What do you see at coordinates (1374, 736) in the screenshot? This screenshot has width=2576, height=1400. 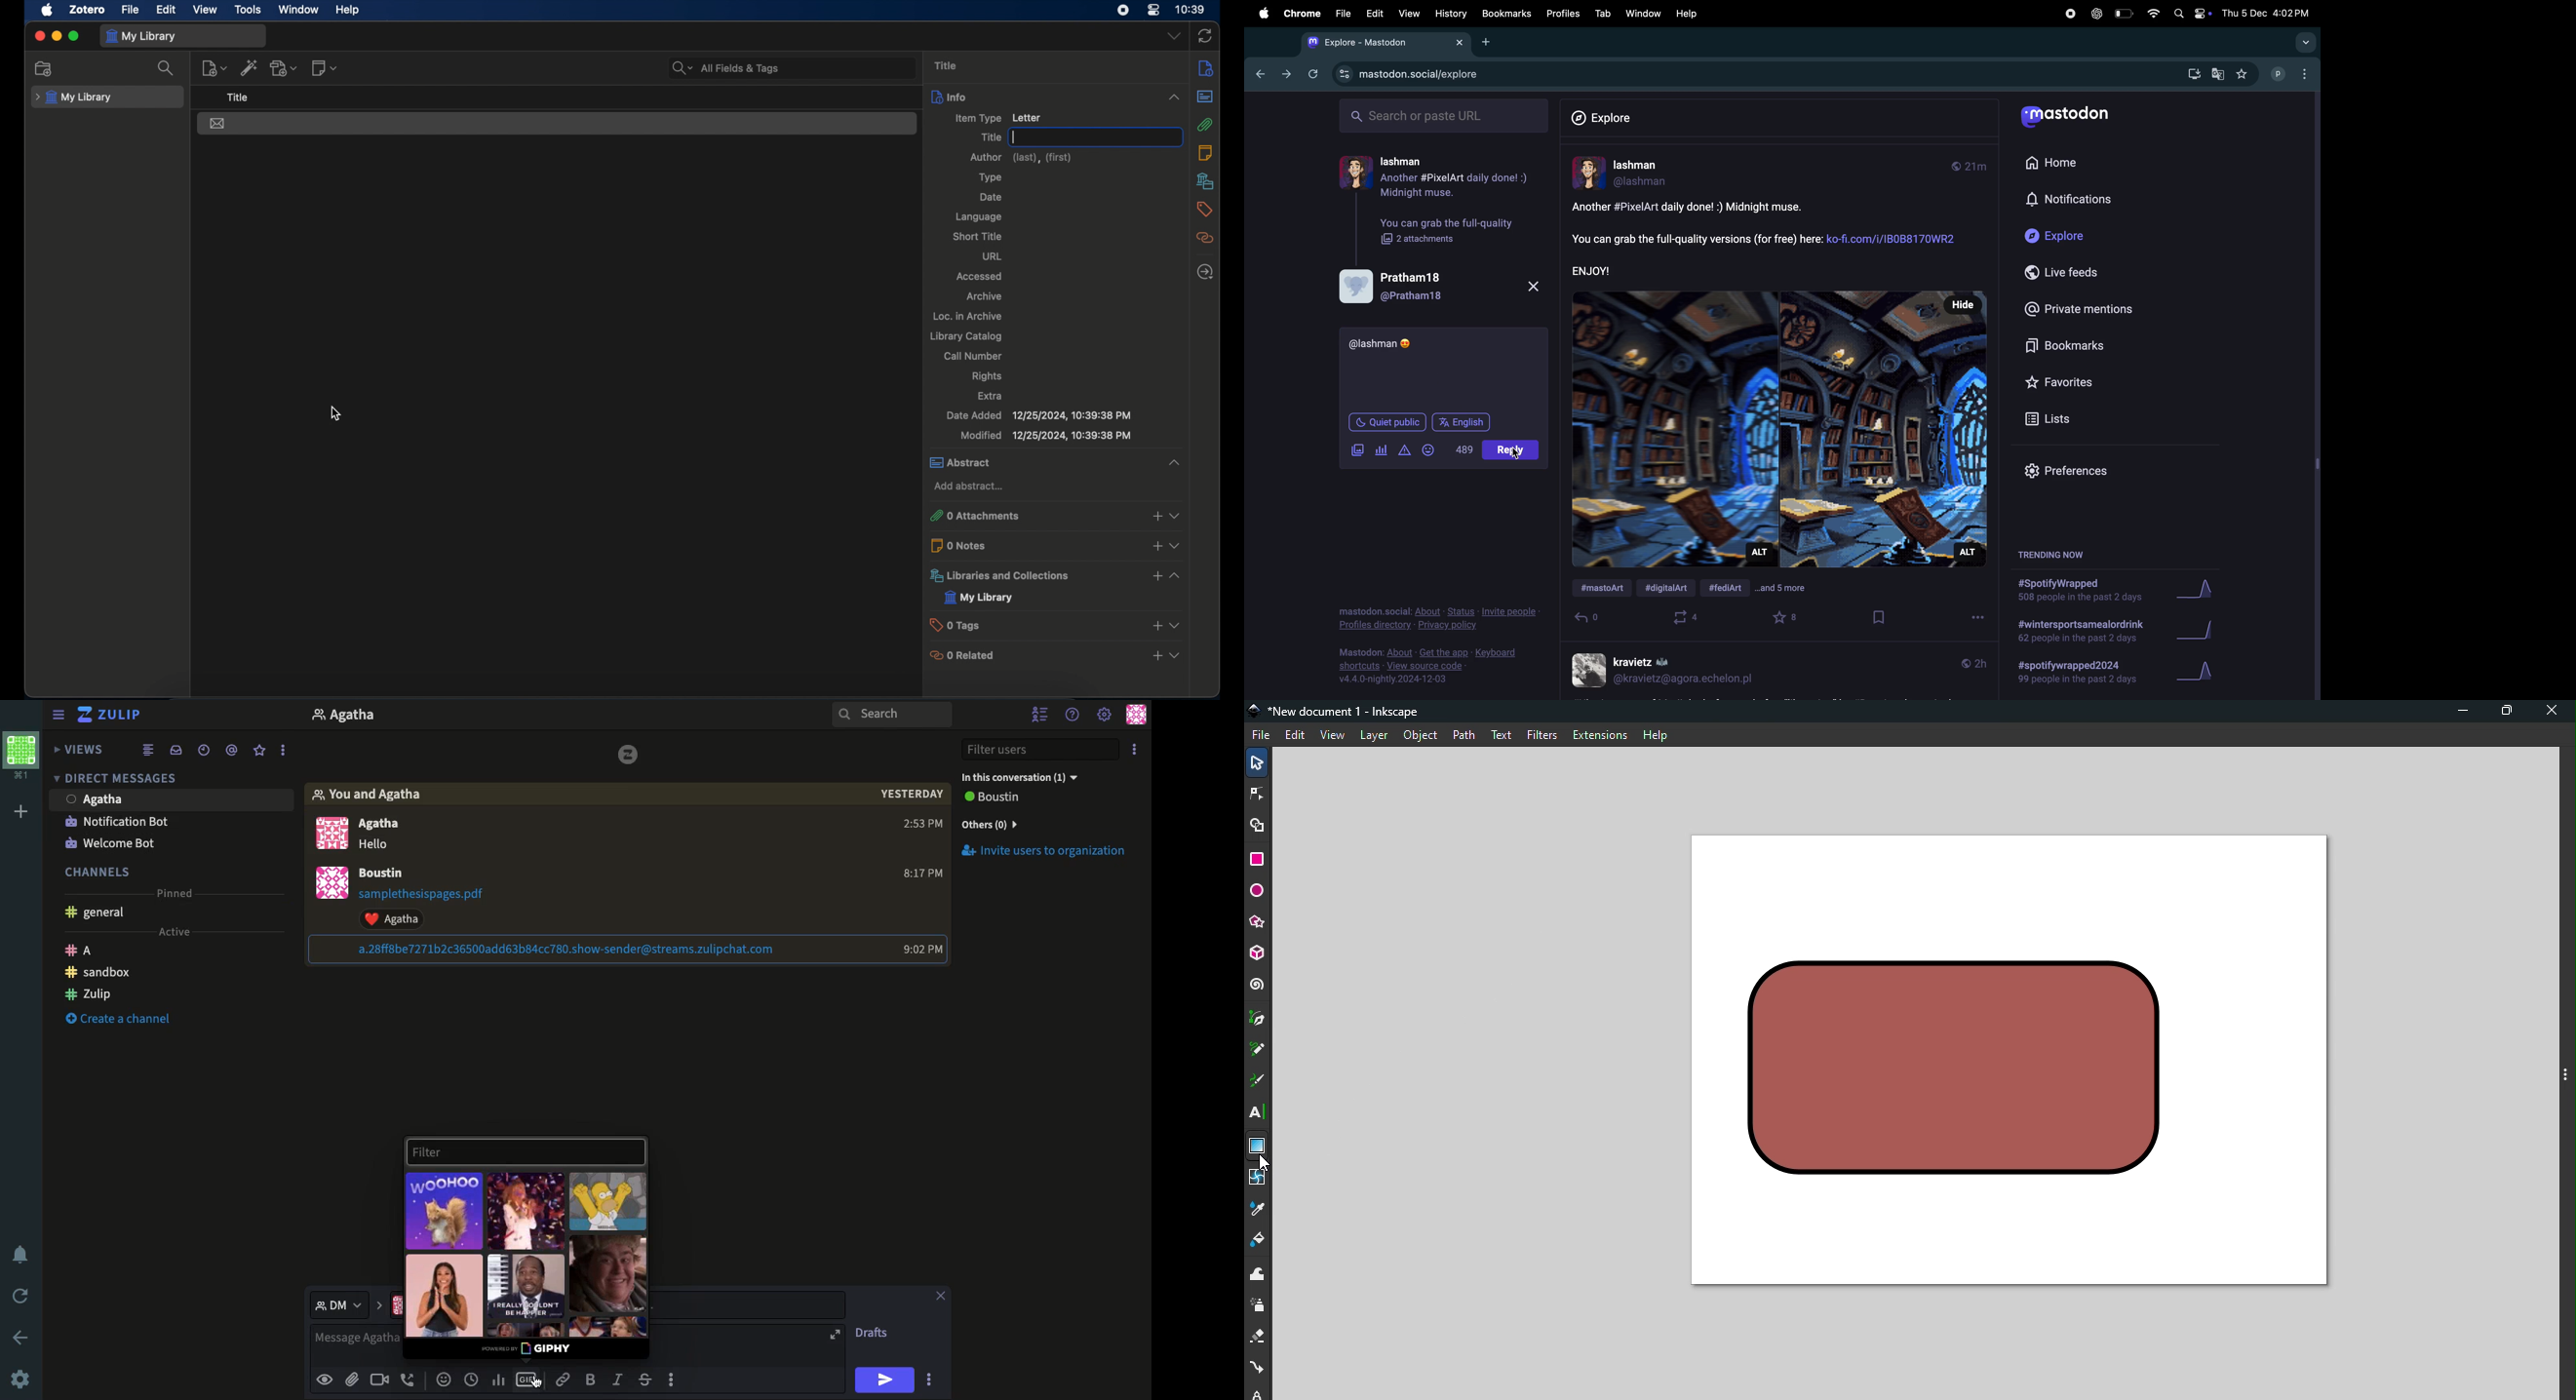 I see `Layer` at bounding box center [1374, 736].